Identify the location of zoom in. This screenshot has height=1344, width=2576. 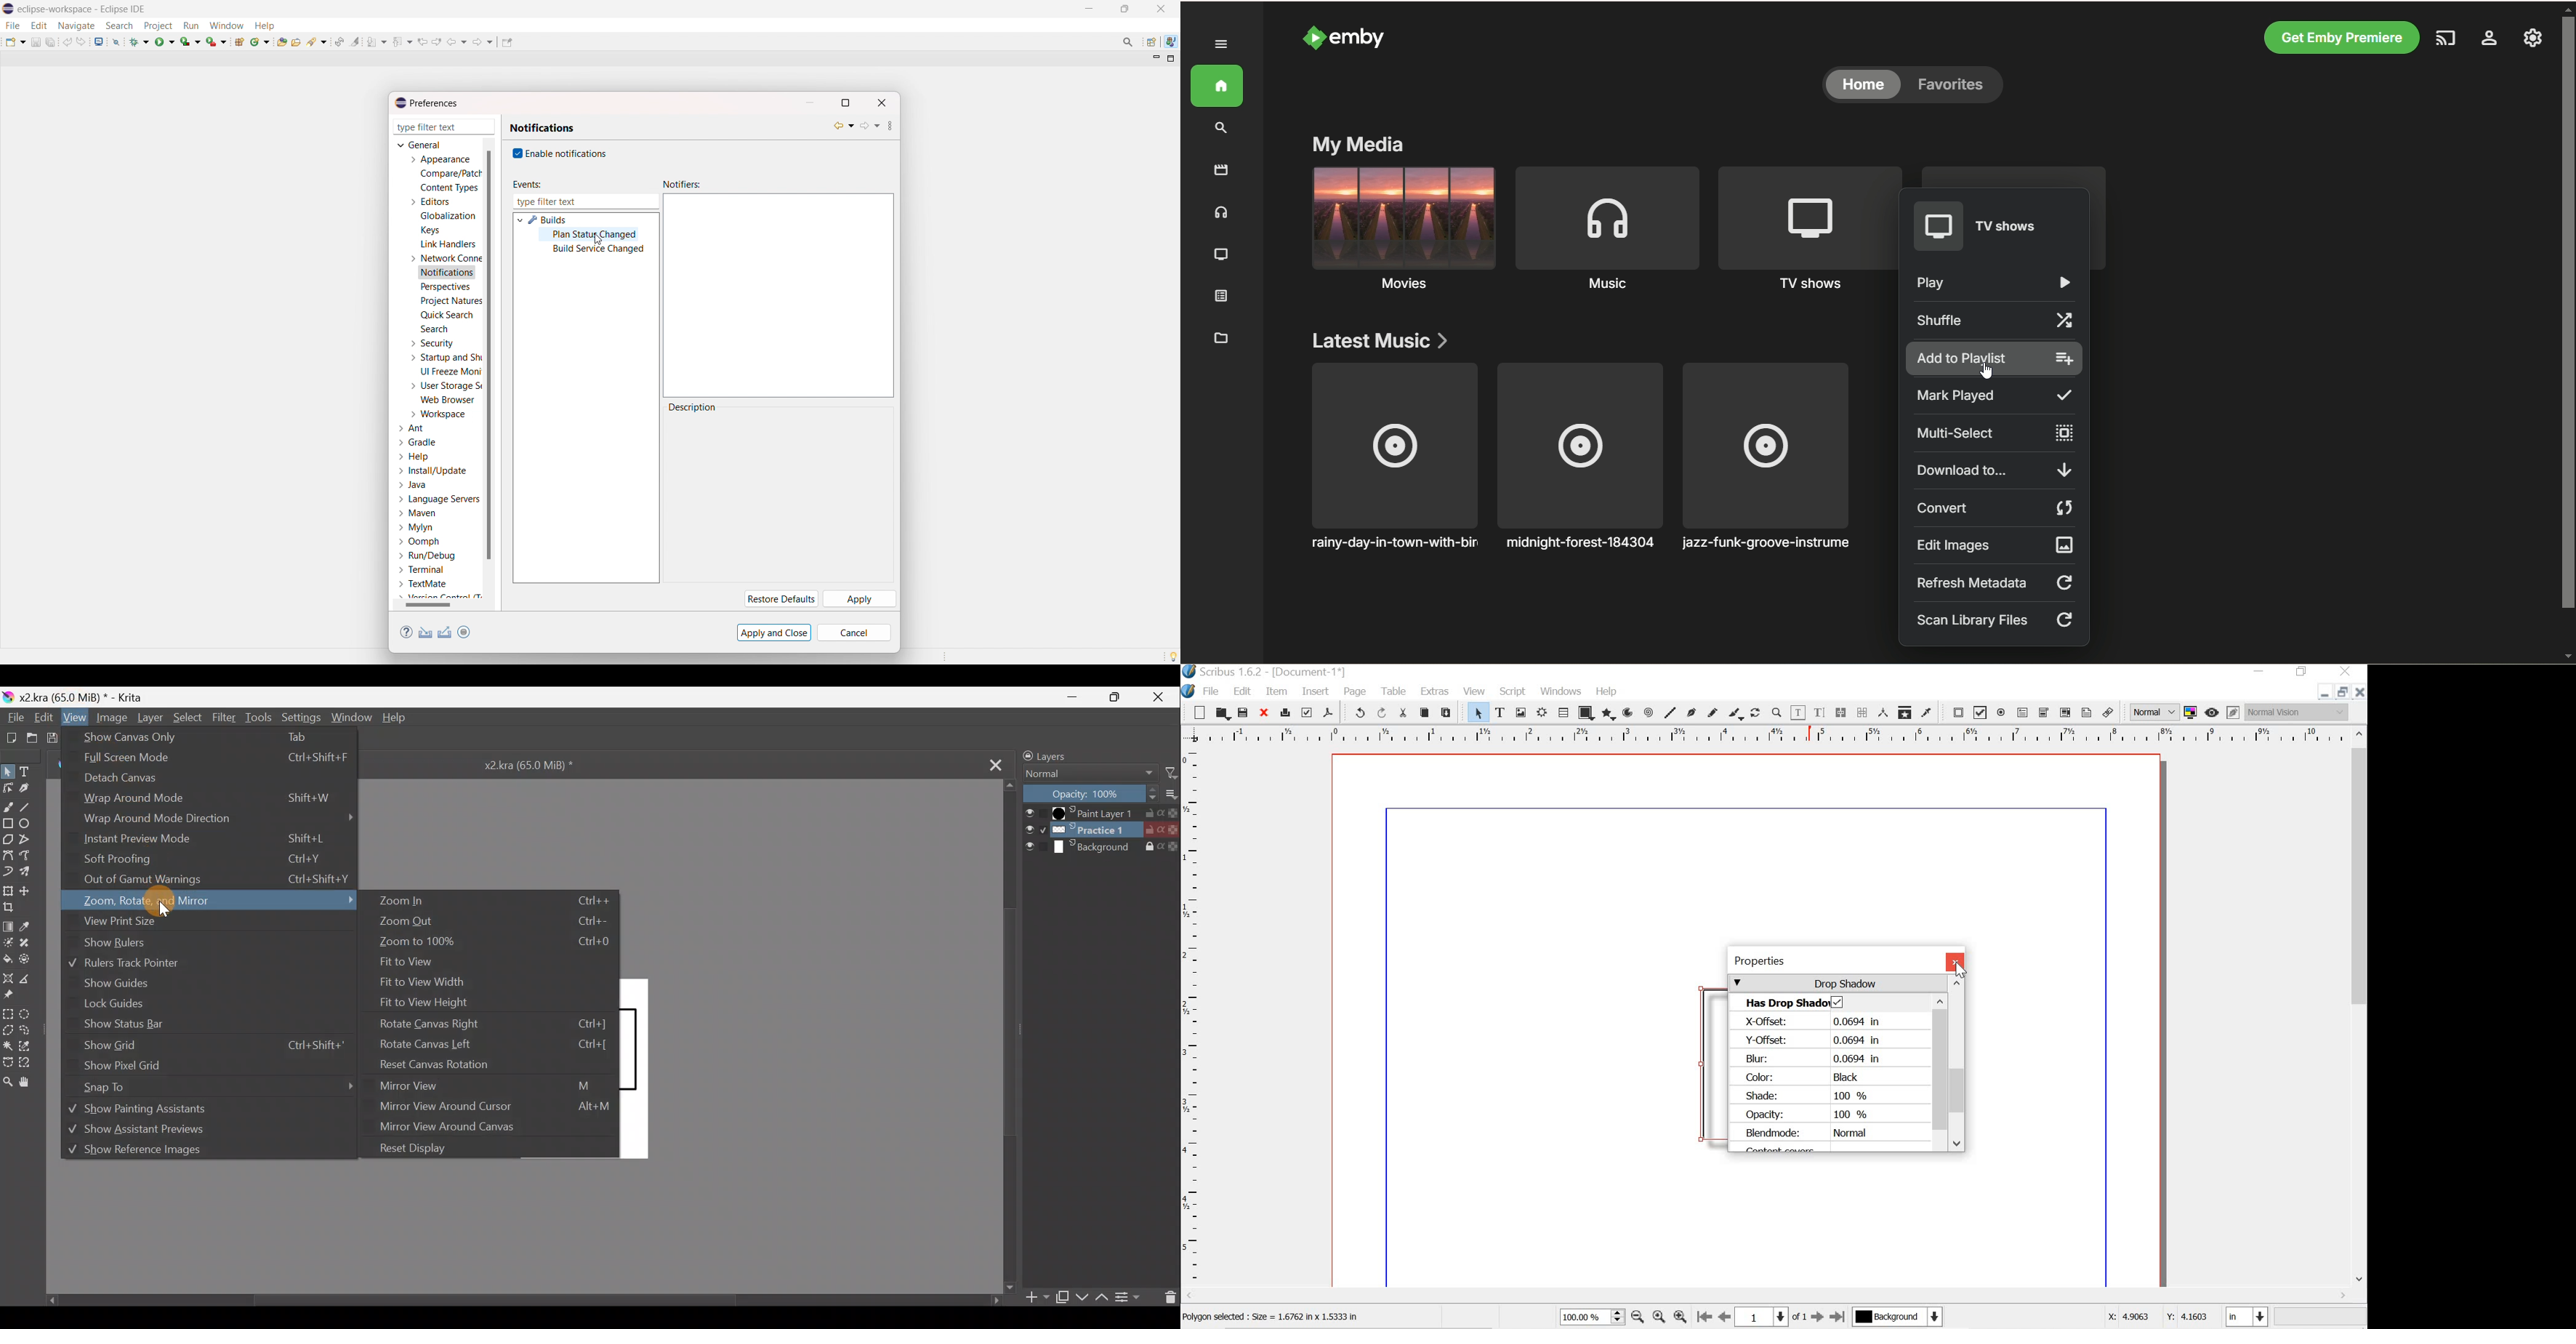
(1680, 1314).